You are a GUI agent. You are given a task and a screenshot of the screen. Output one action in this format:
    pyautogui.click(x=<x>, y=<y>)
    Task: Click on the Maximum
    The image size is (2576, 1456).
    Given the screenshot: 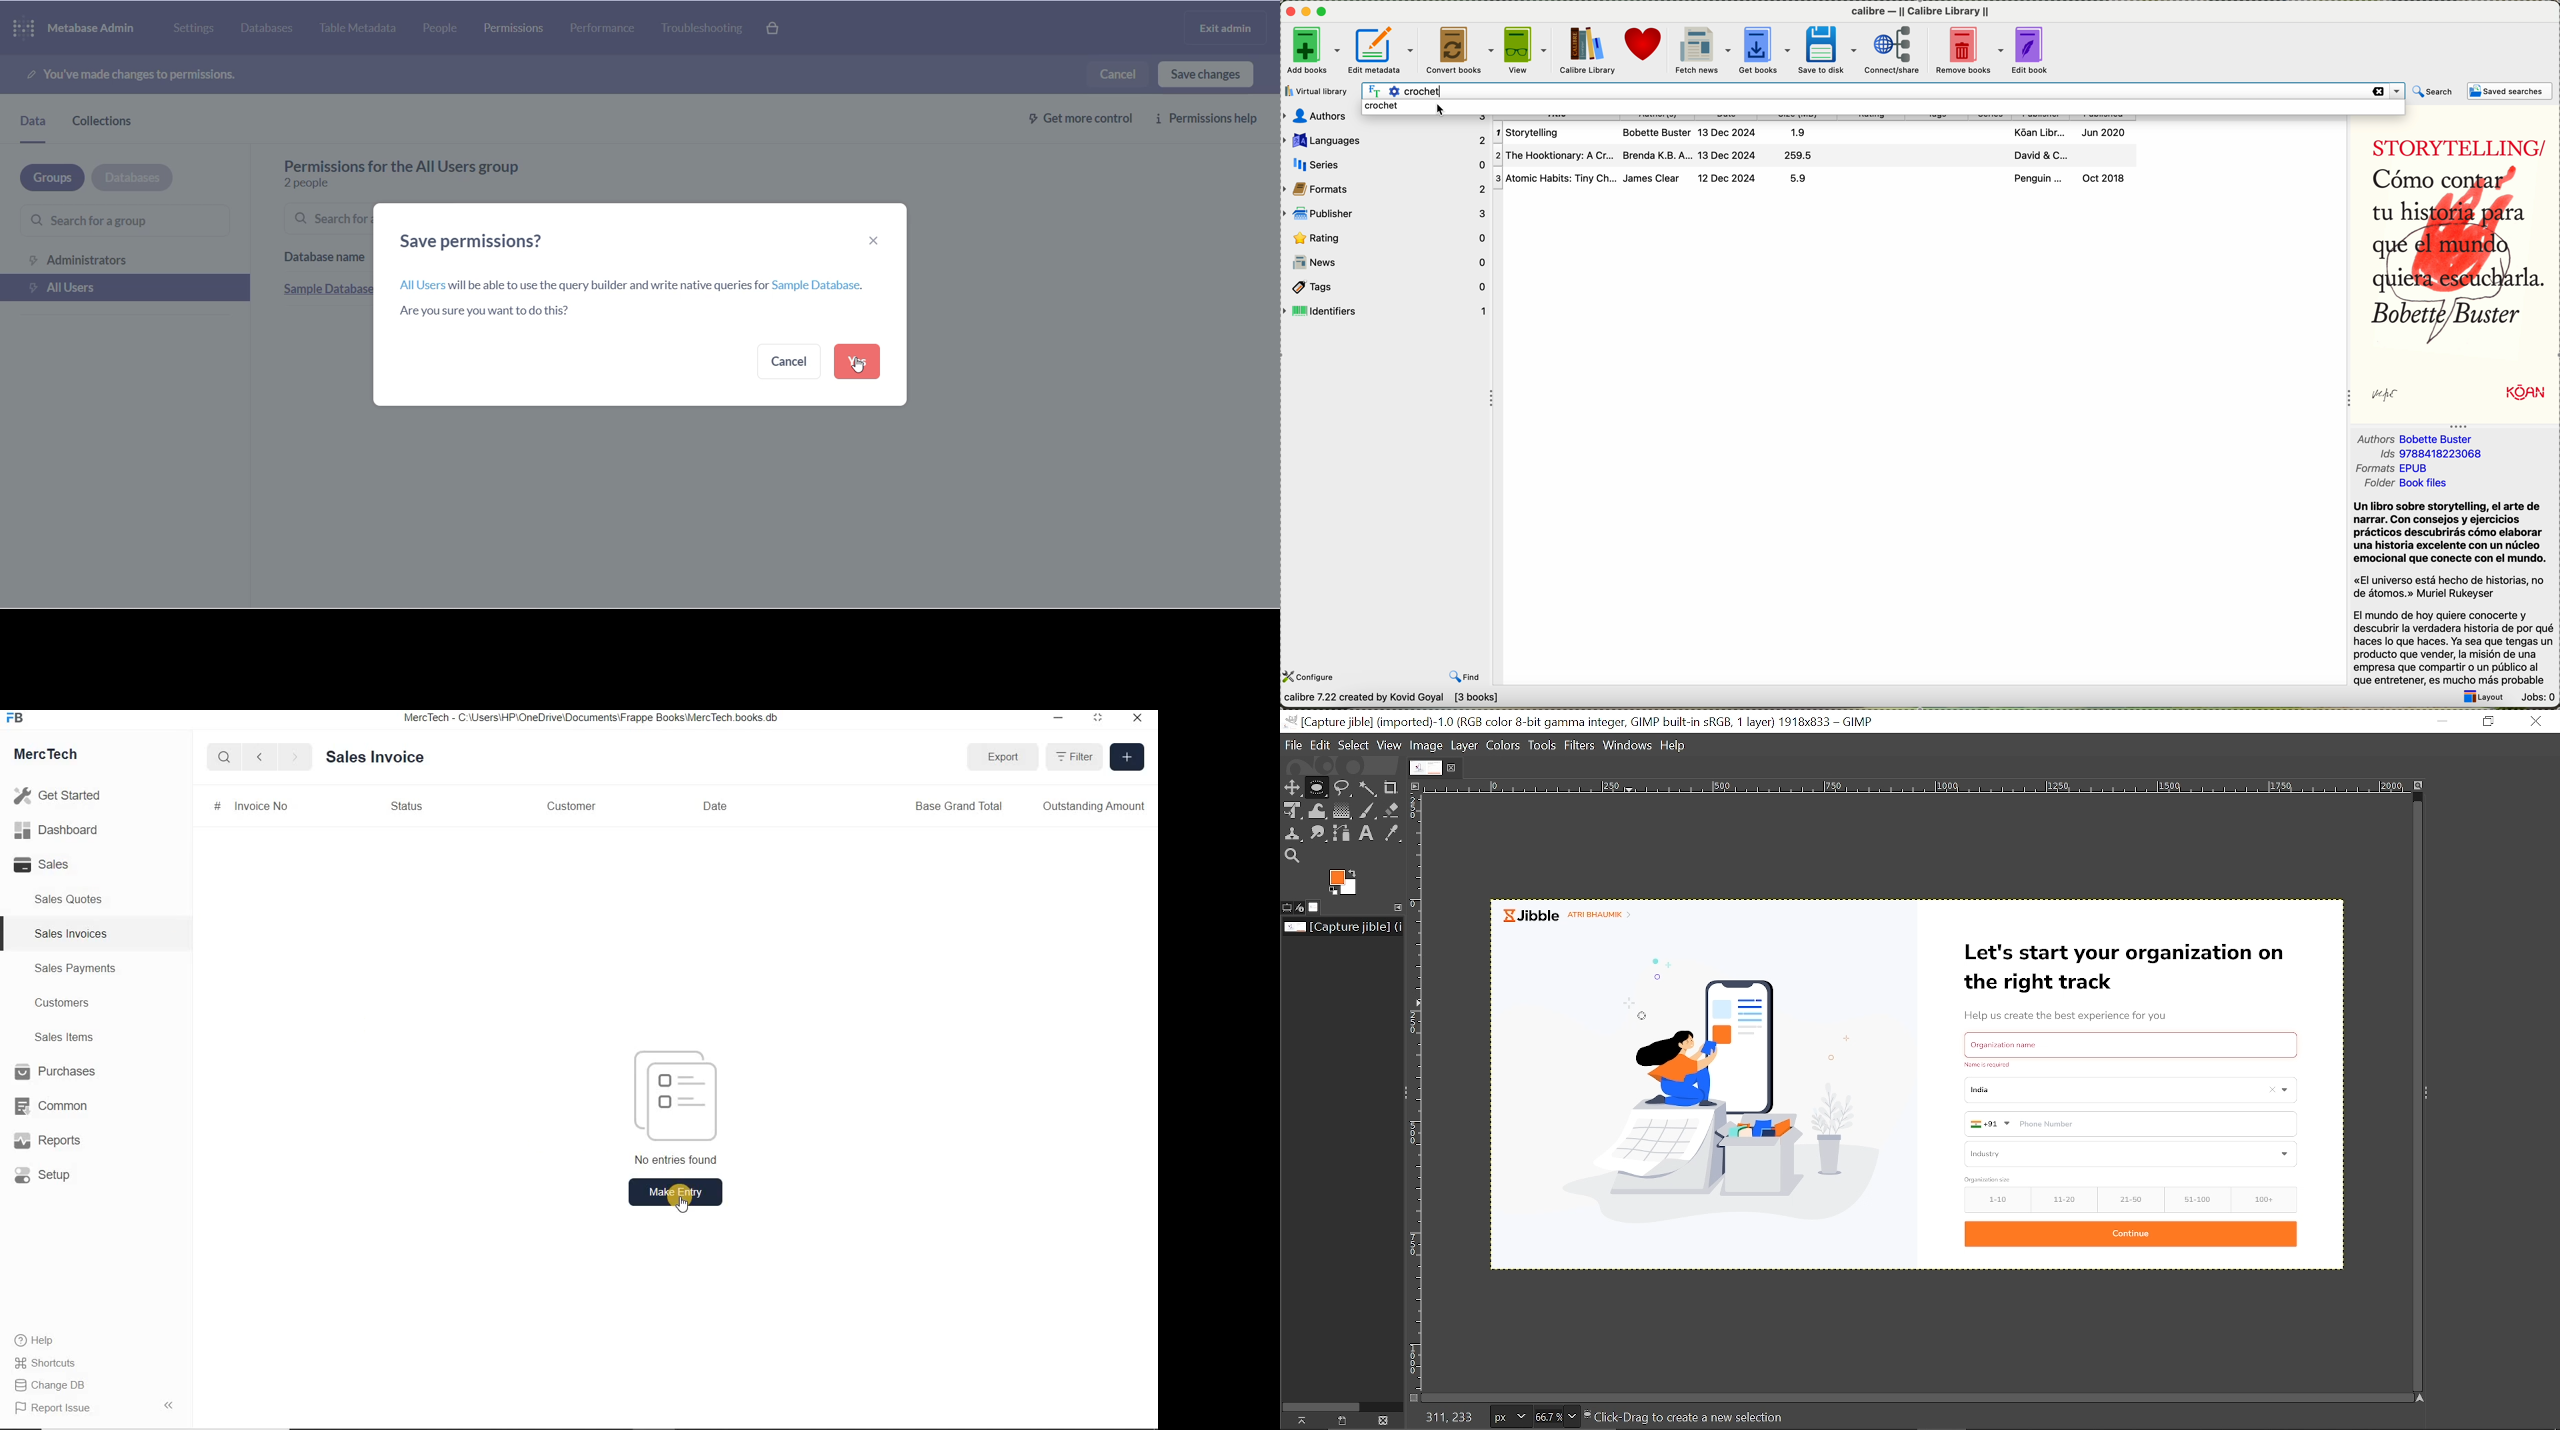 What is the action you would take?
    pyautogui.click(x=1099, y=720)
    